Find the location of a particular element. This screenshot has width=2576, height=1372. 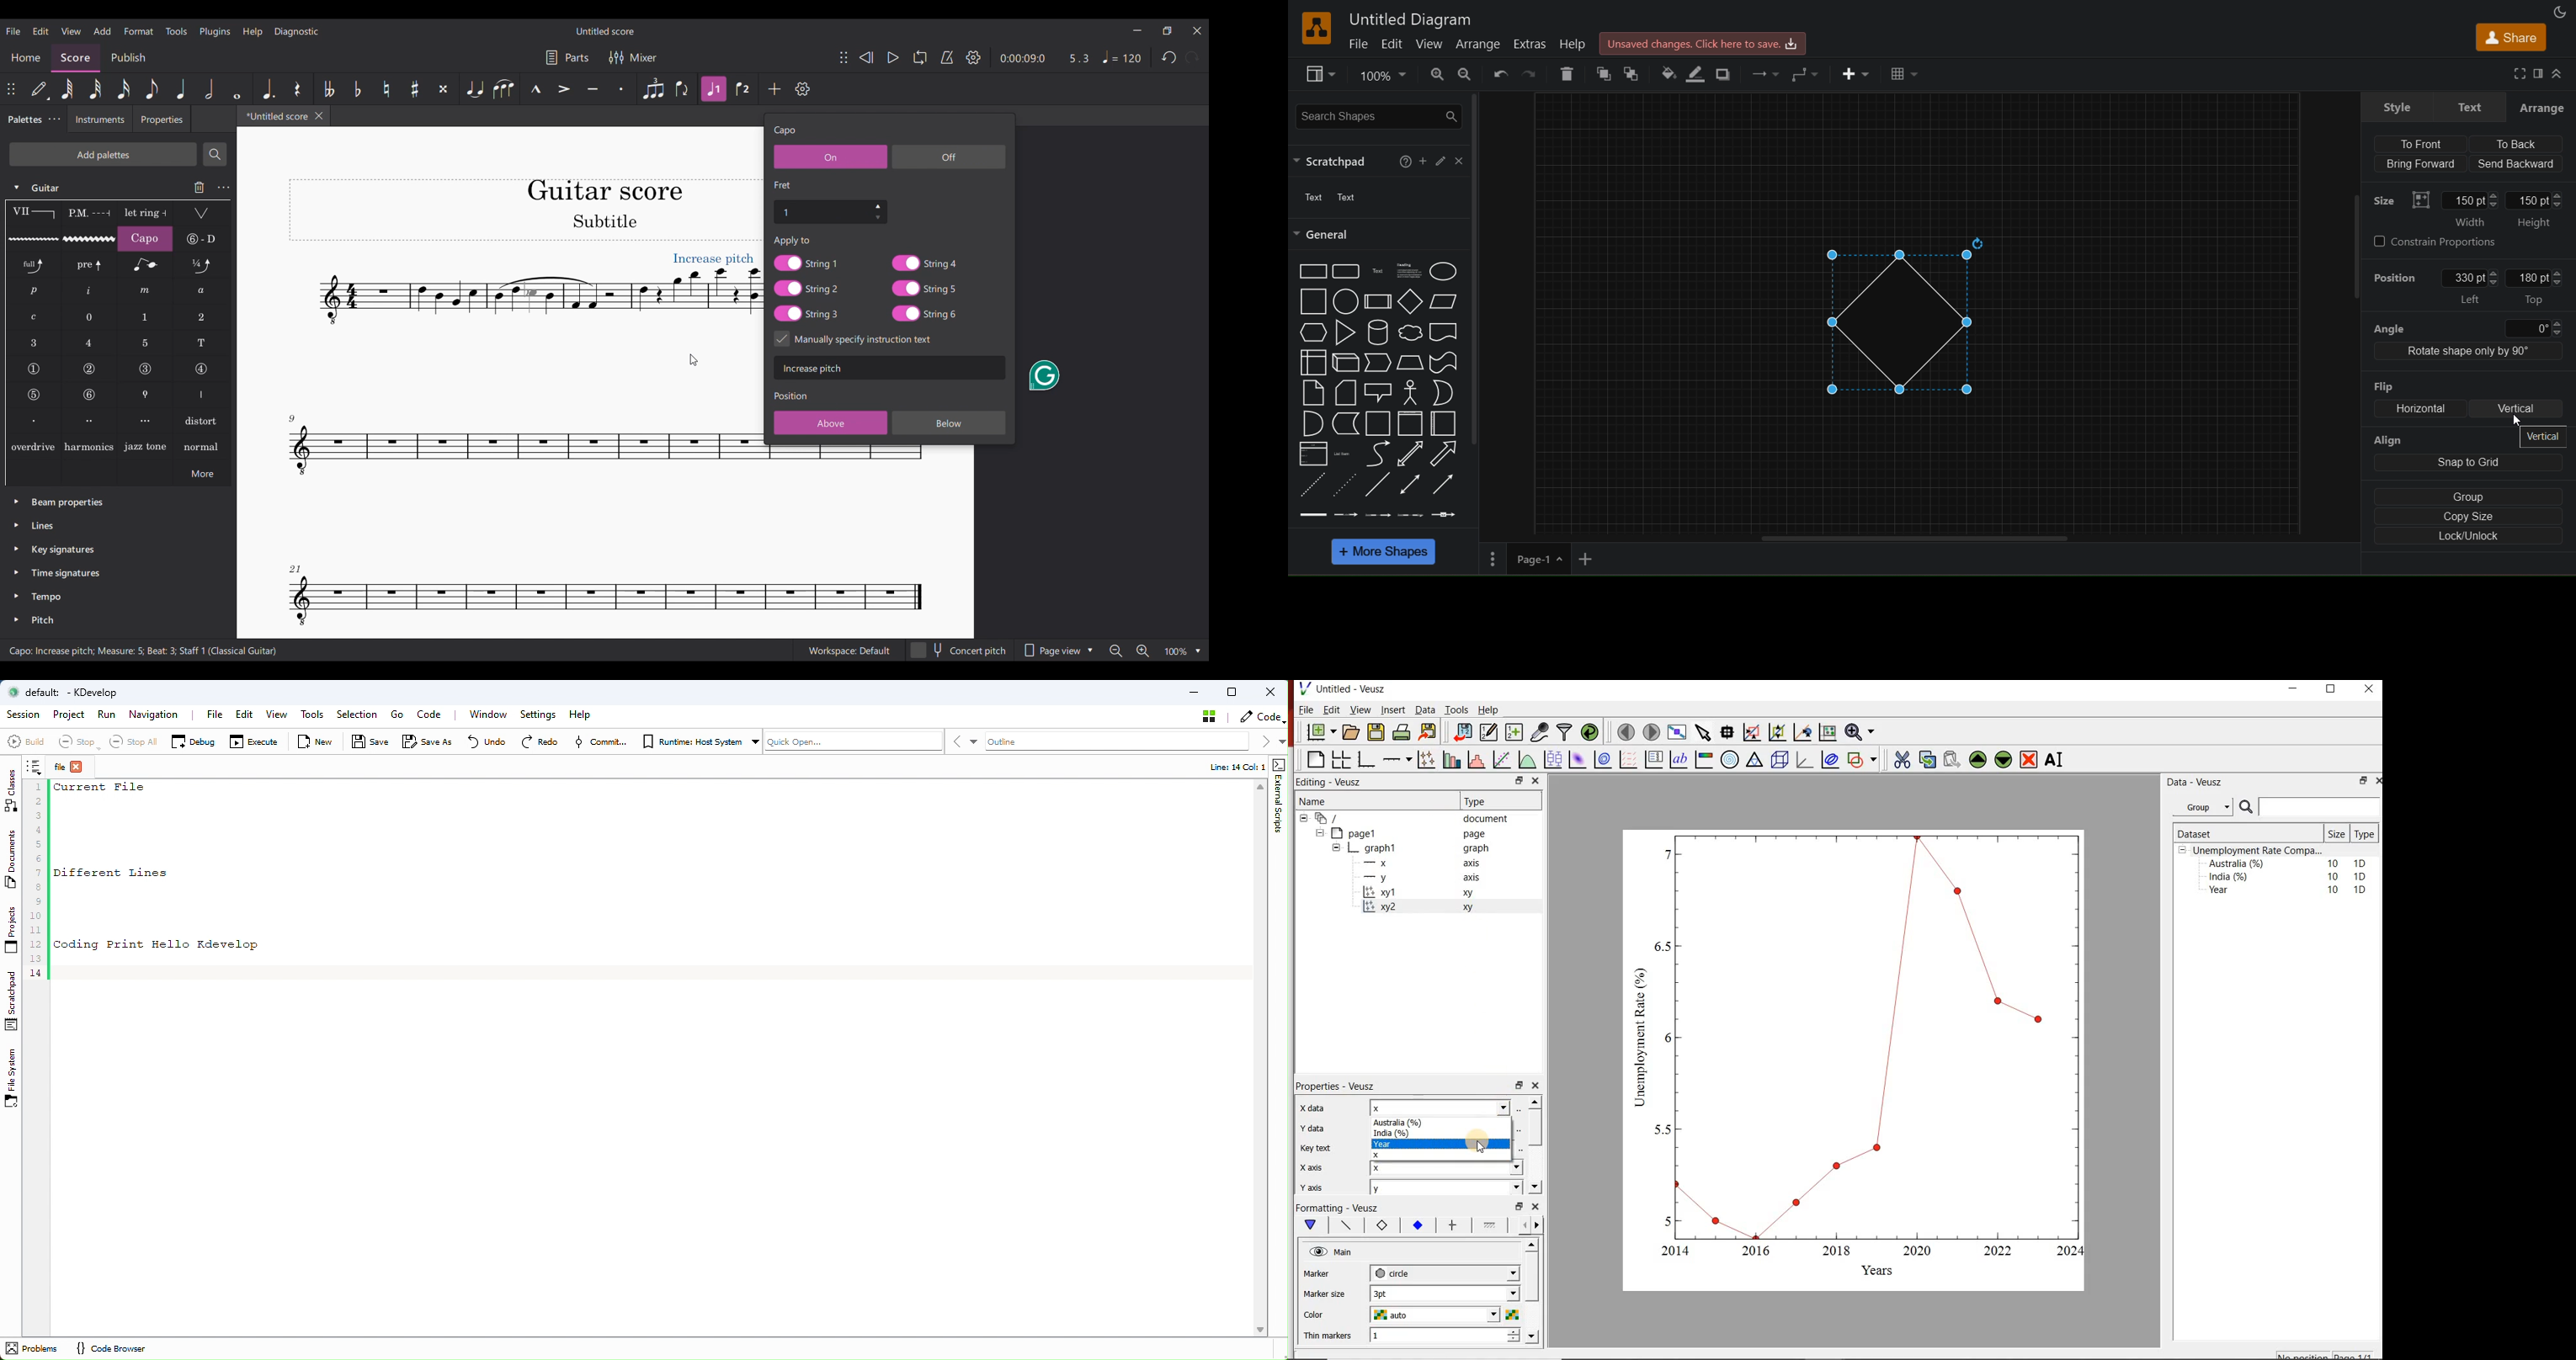

format is located at coordinates (2540, 73).